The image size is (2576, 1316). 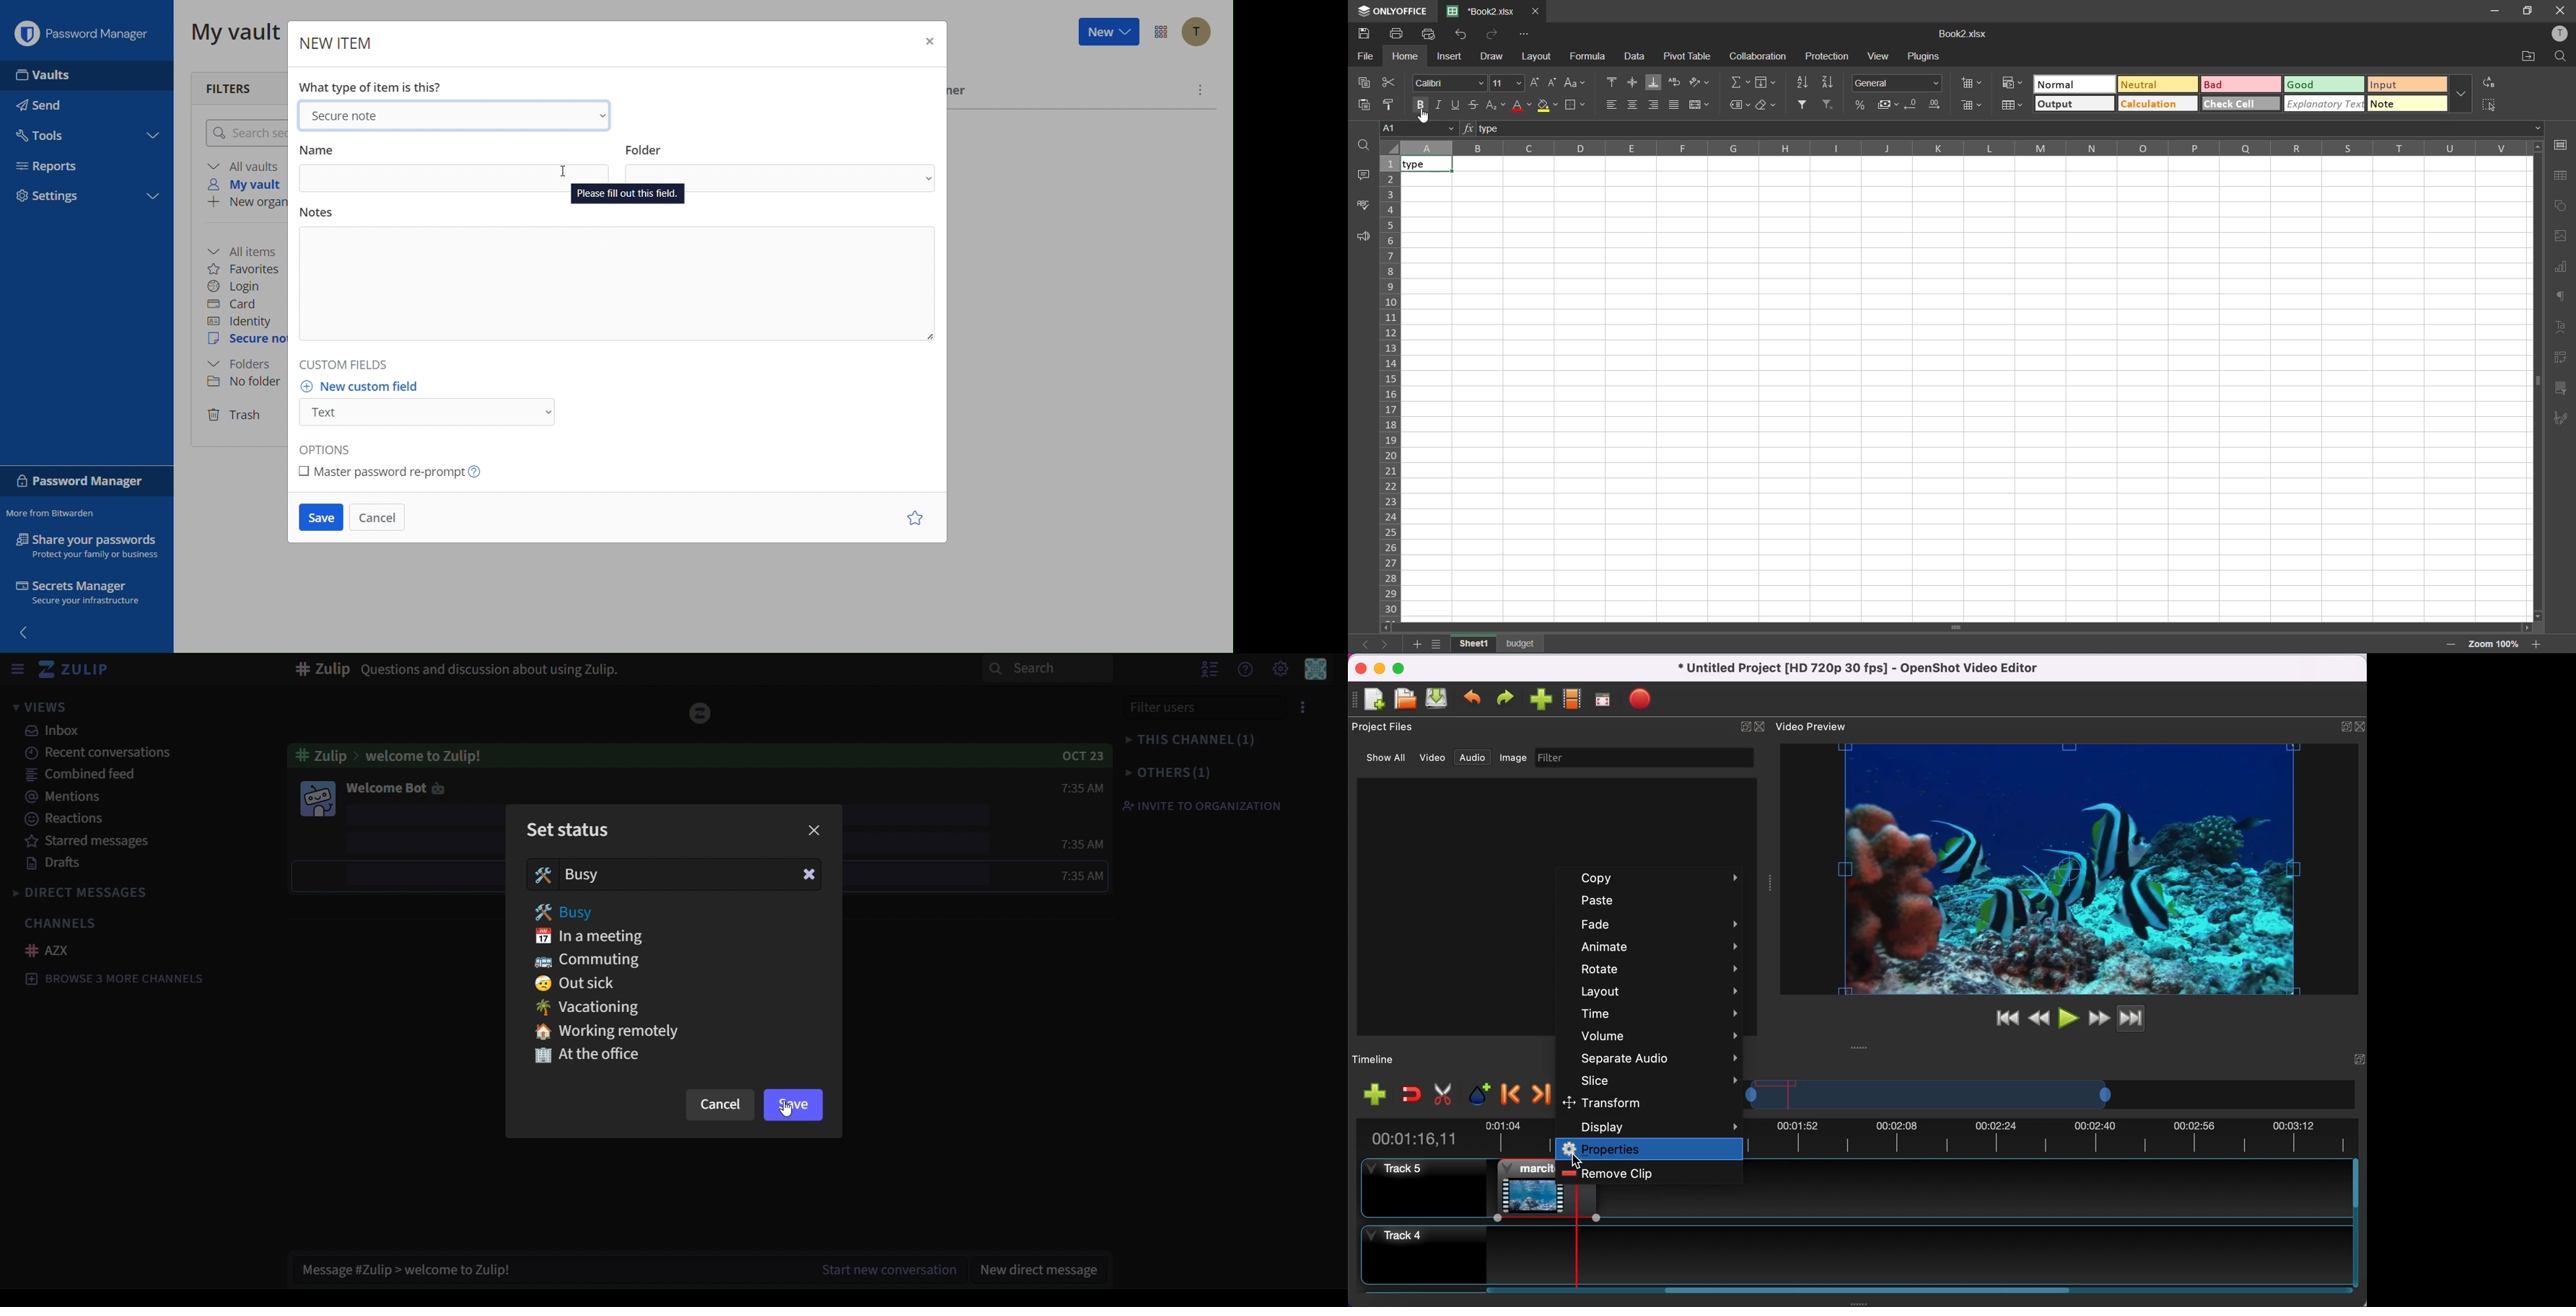 I want to click on customize quick access toolbar, so click(x=1525, y=35).